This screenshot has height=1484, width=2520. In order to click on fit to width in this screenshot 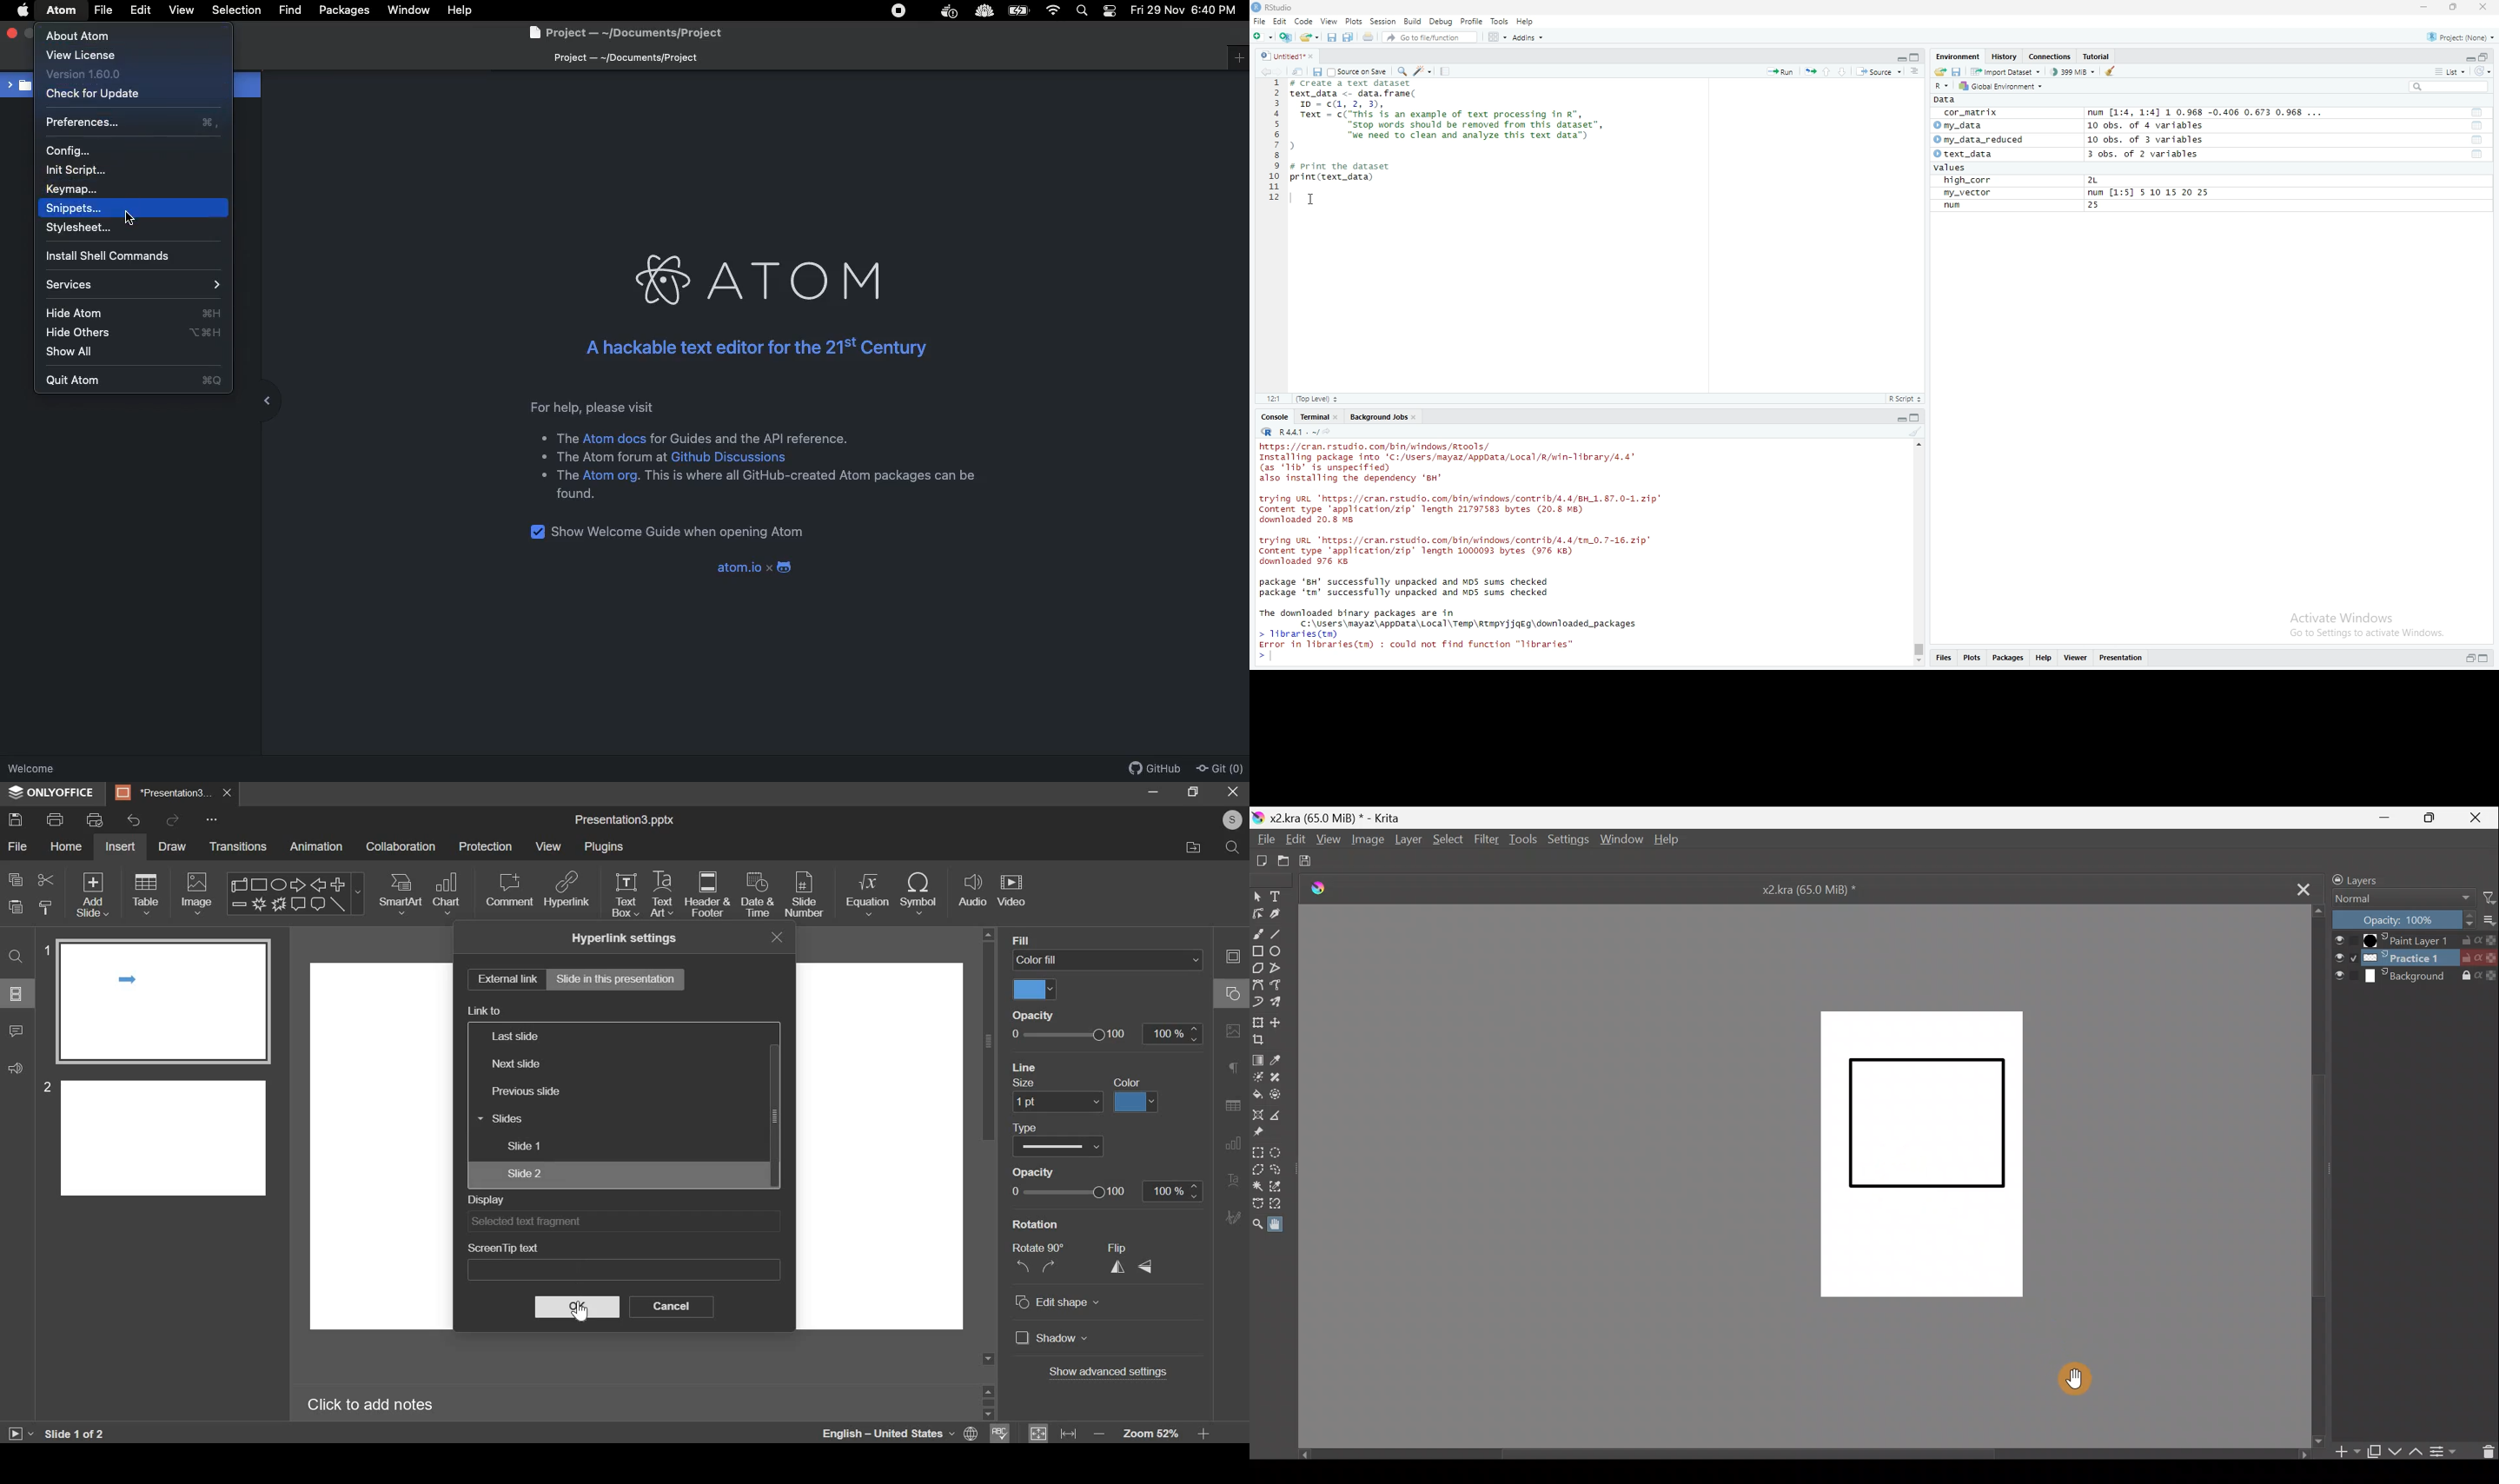, I will do `click(1068, 1435)`.